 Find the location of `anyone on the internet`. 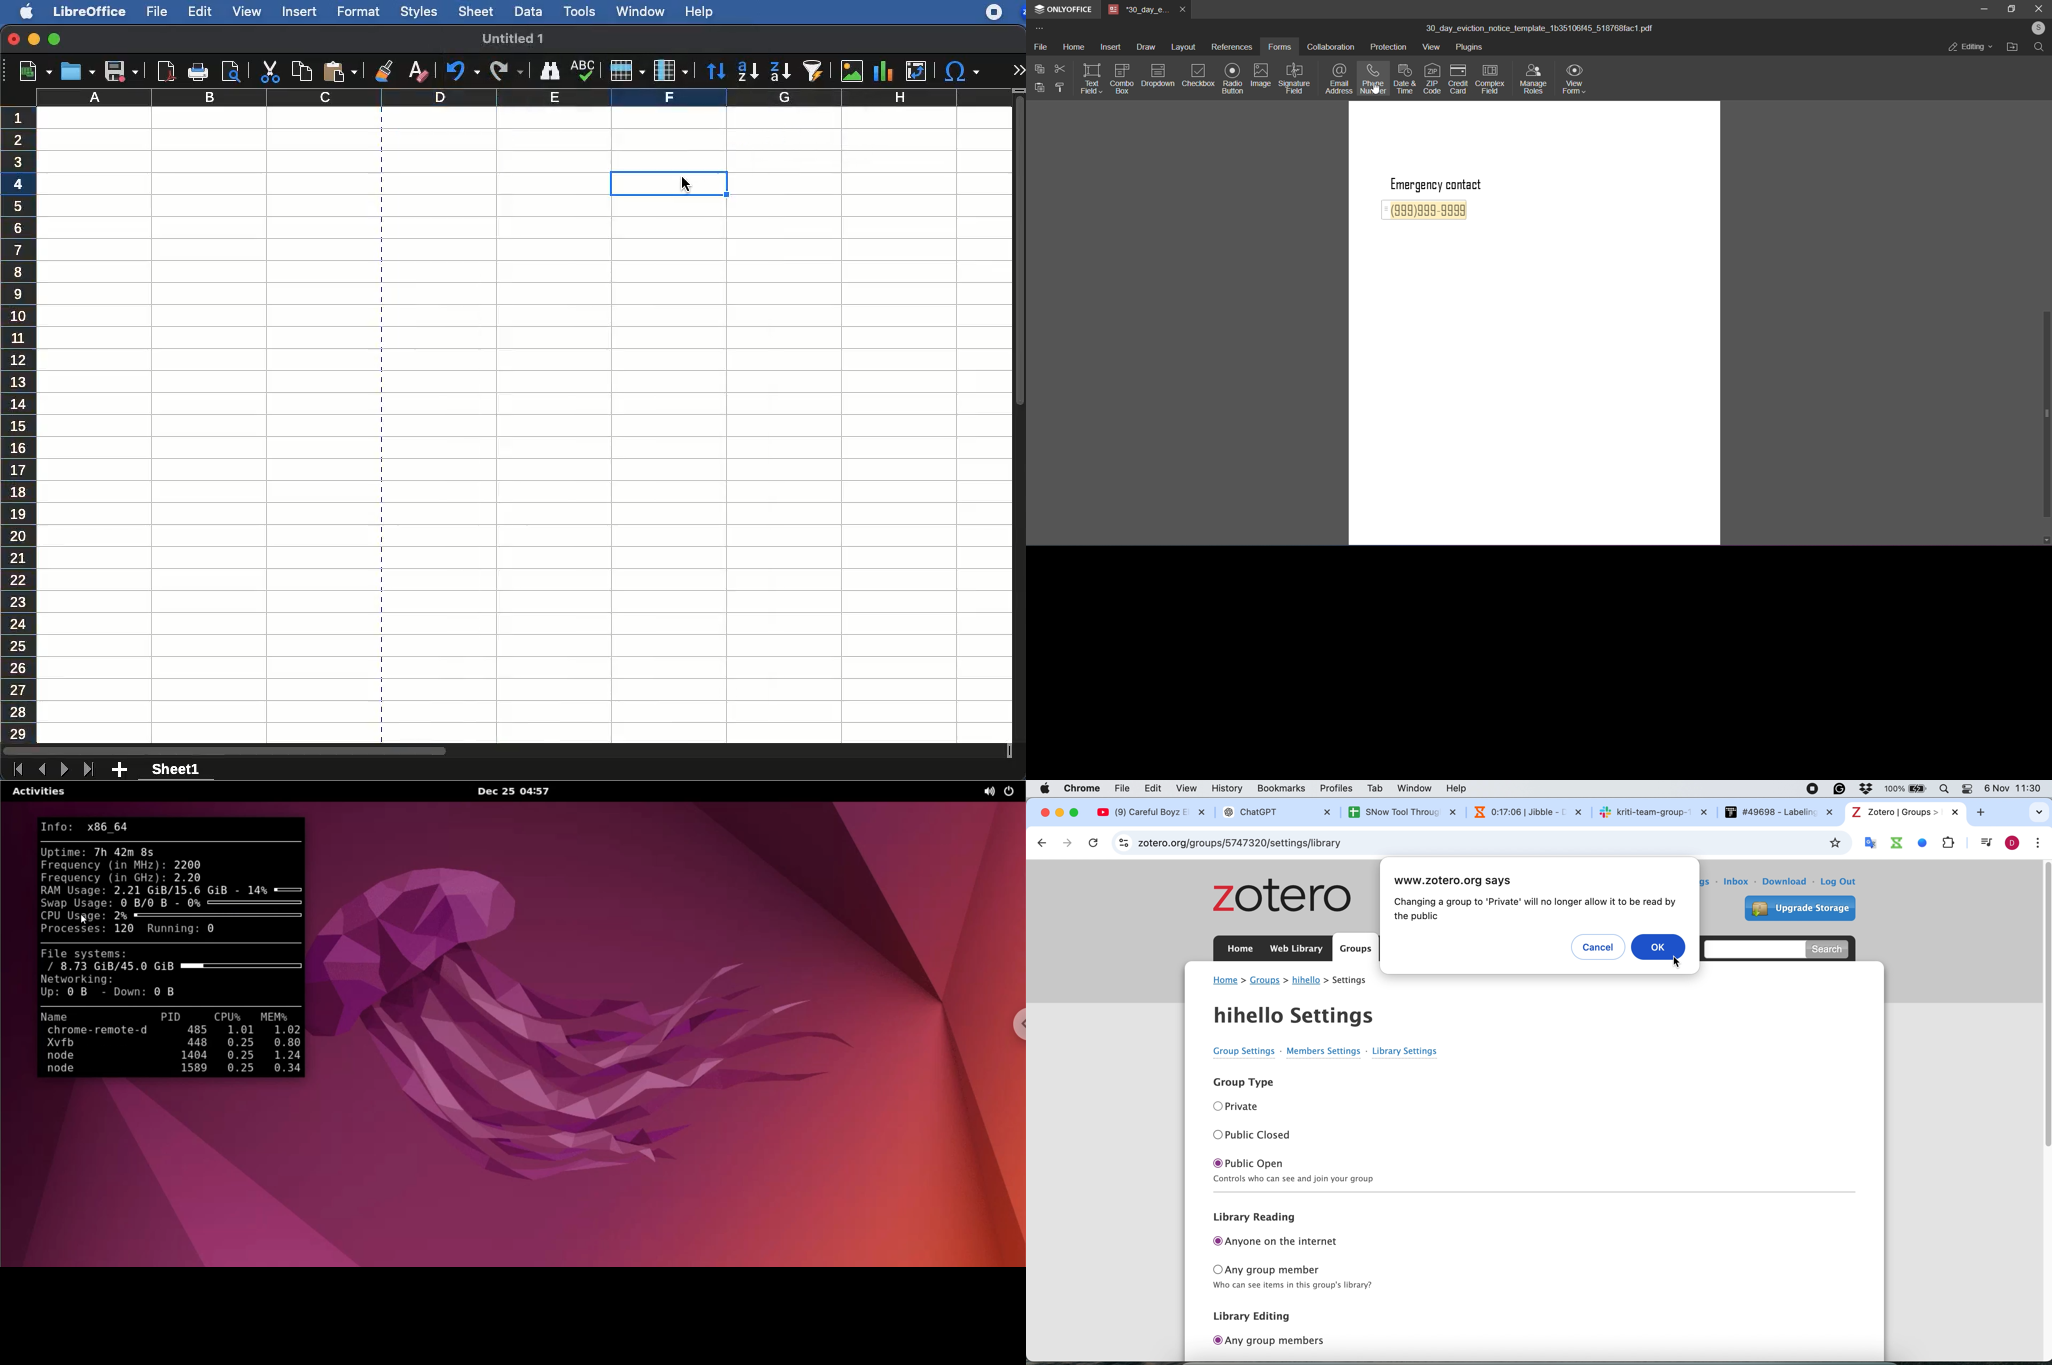

anyone on the internet is located at coordinates (1282, 1243).